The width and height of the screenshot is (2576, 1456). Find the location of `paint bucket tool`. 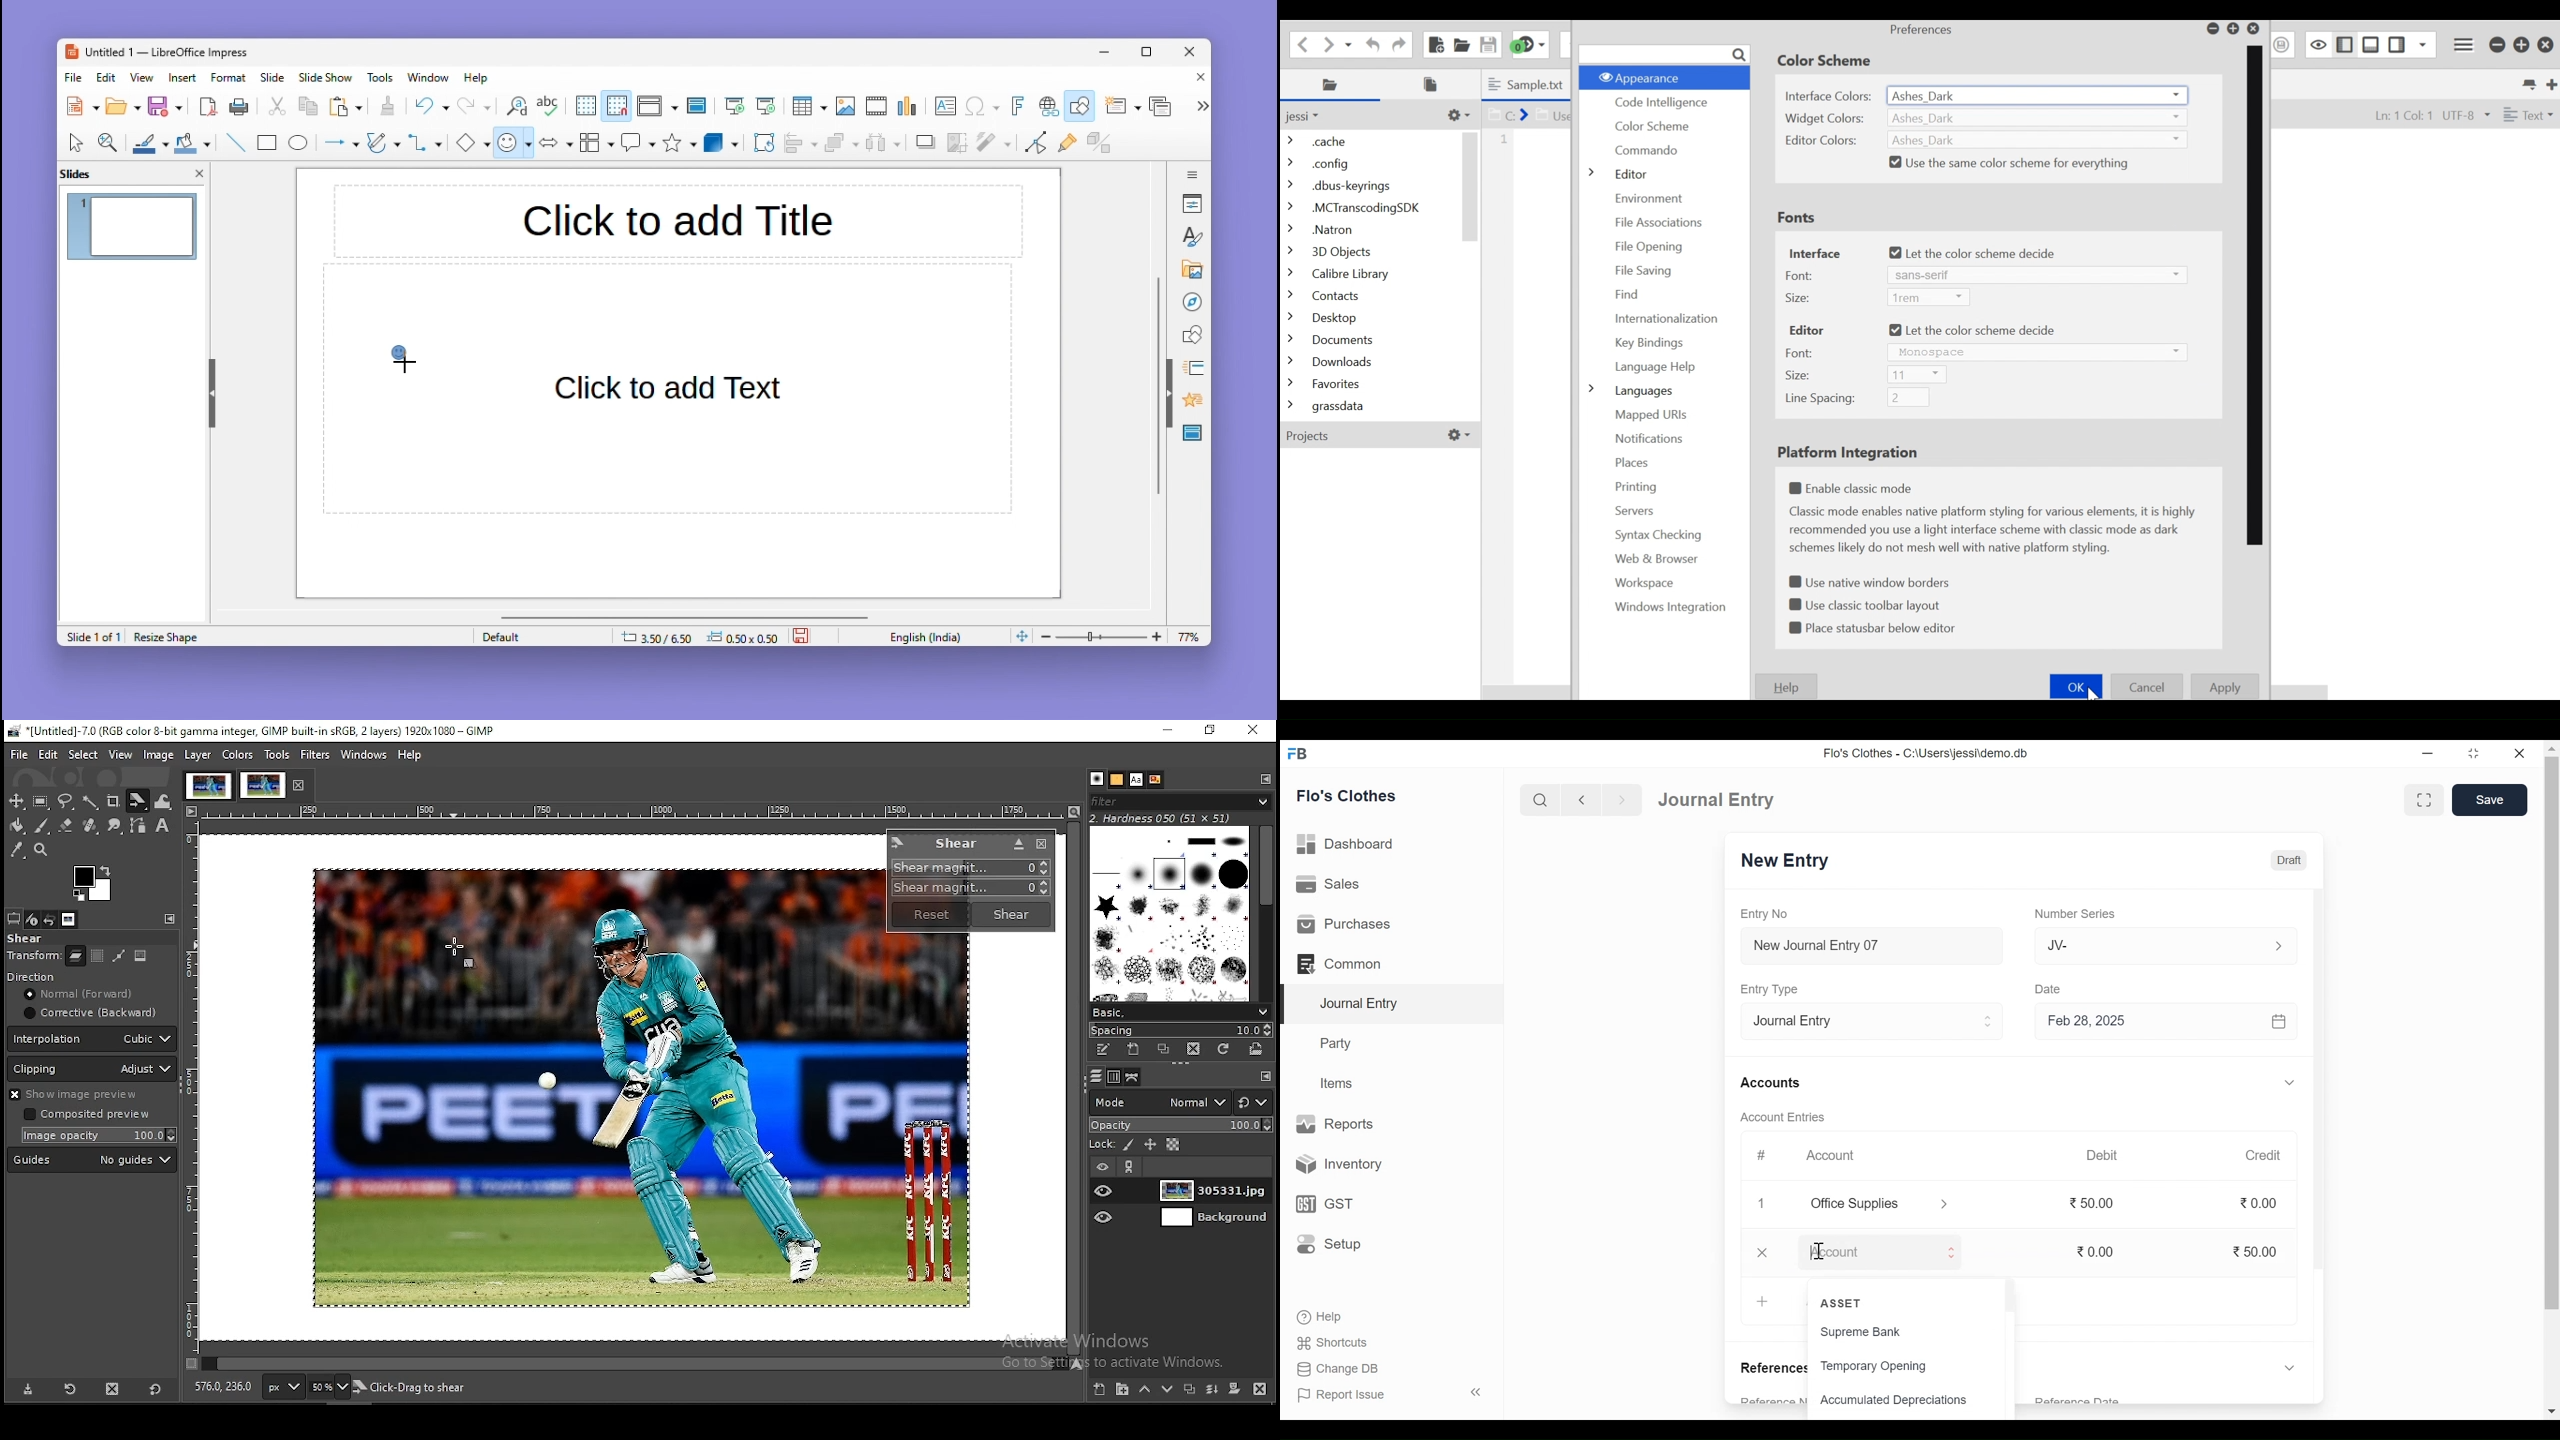

paint bucket tool is located at coordinates (19, 827).